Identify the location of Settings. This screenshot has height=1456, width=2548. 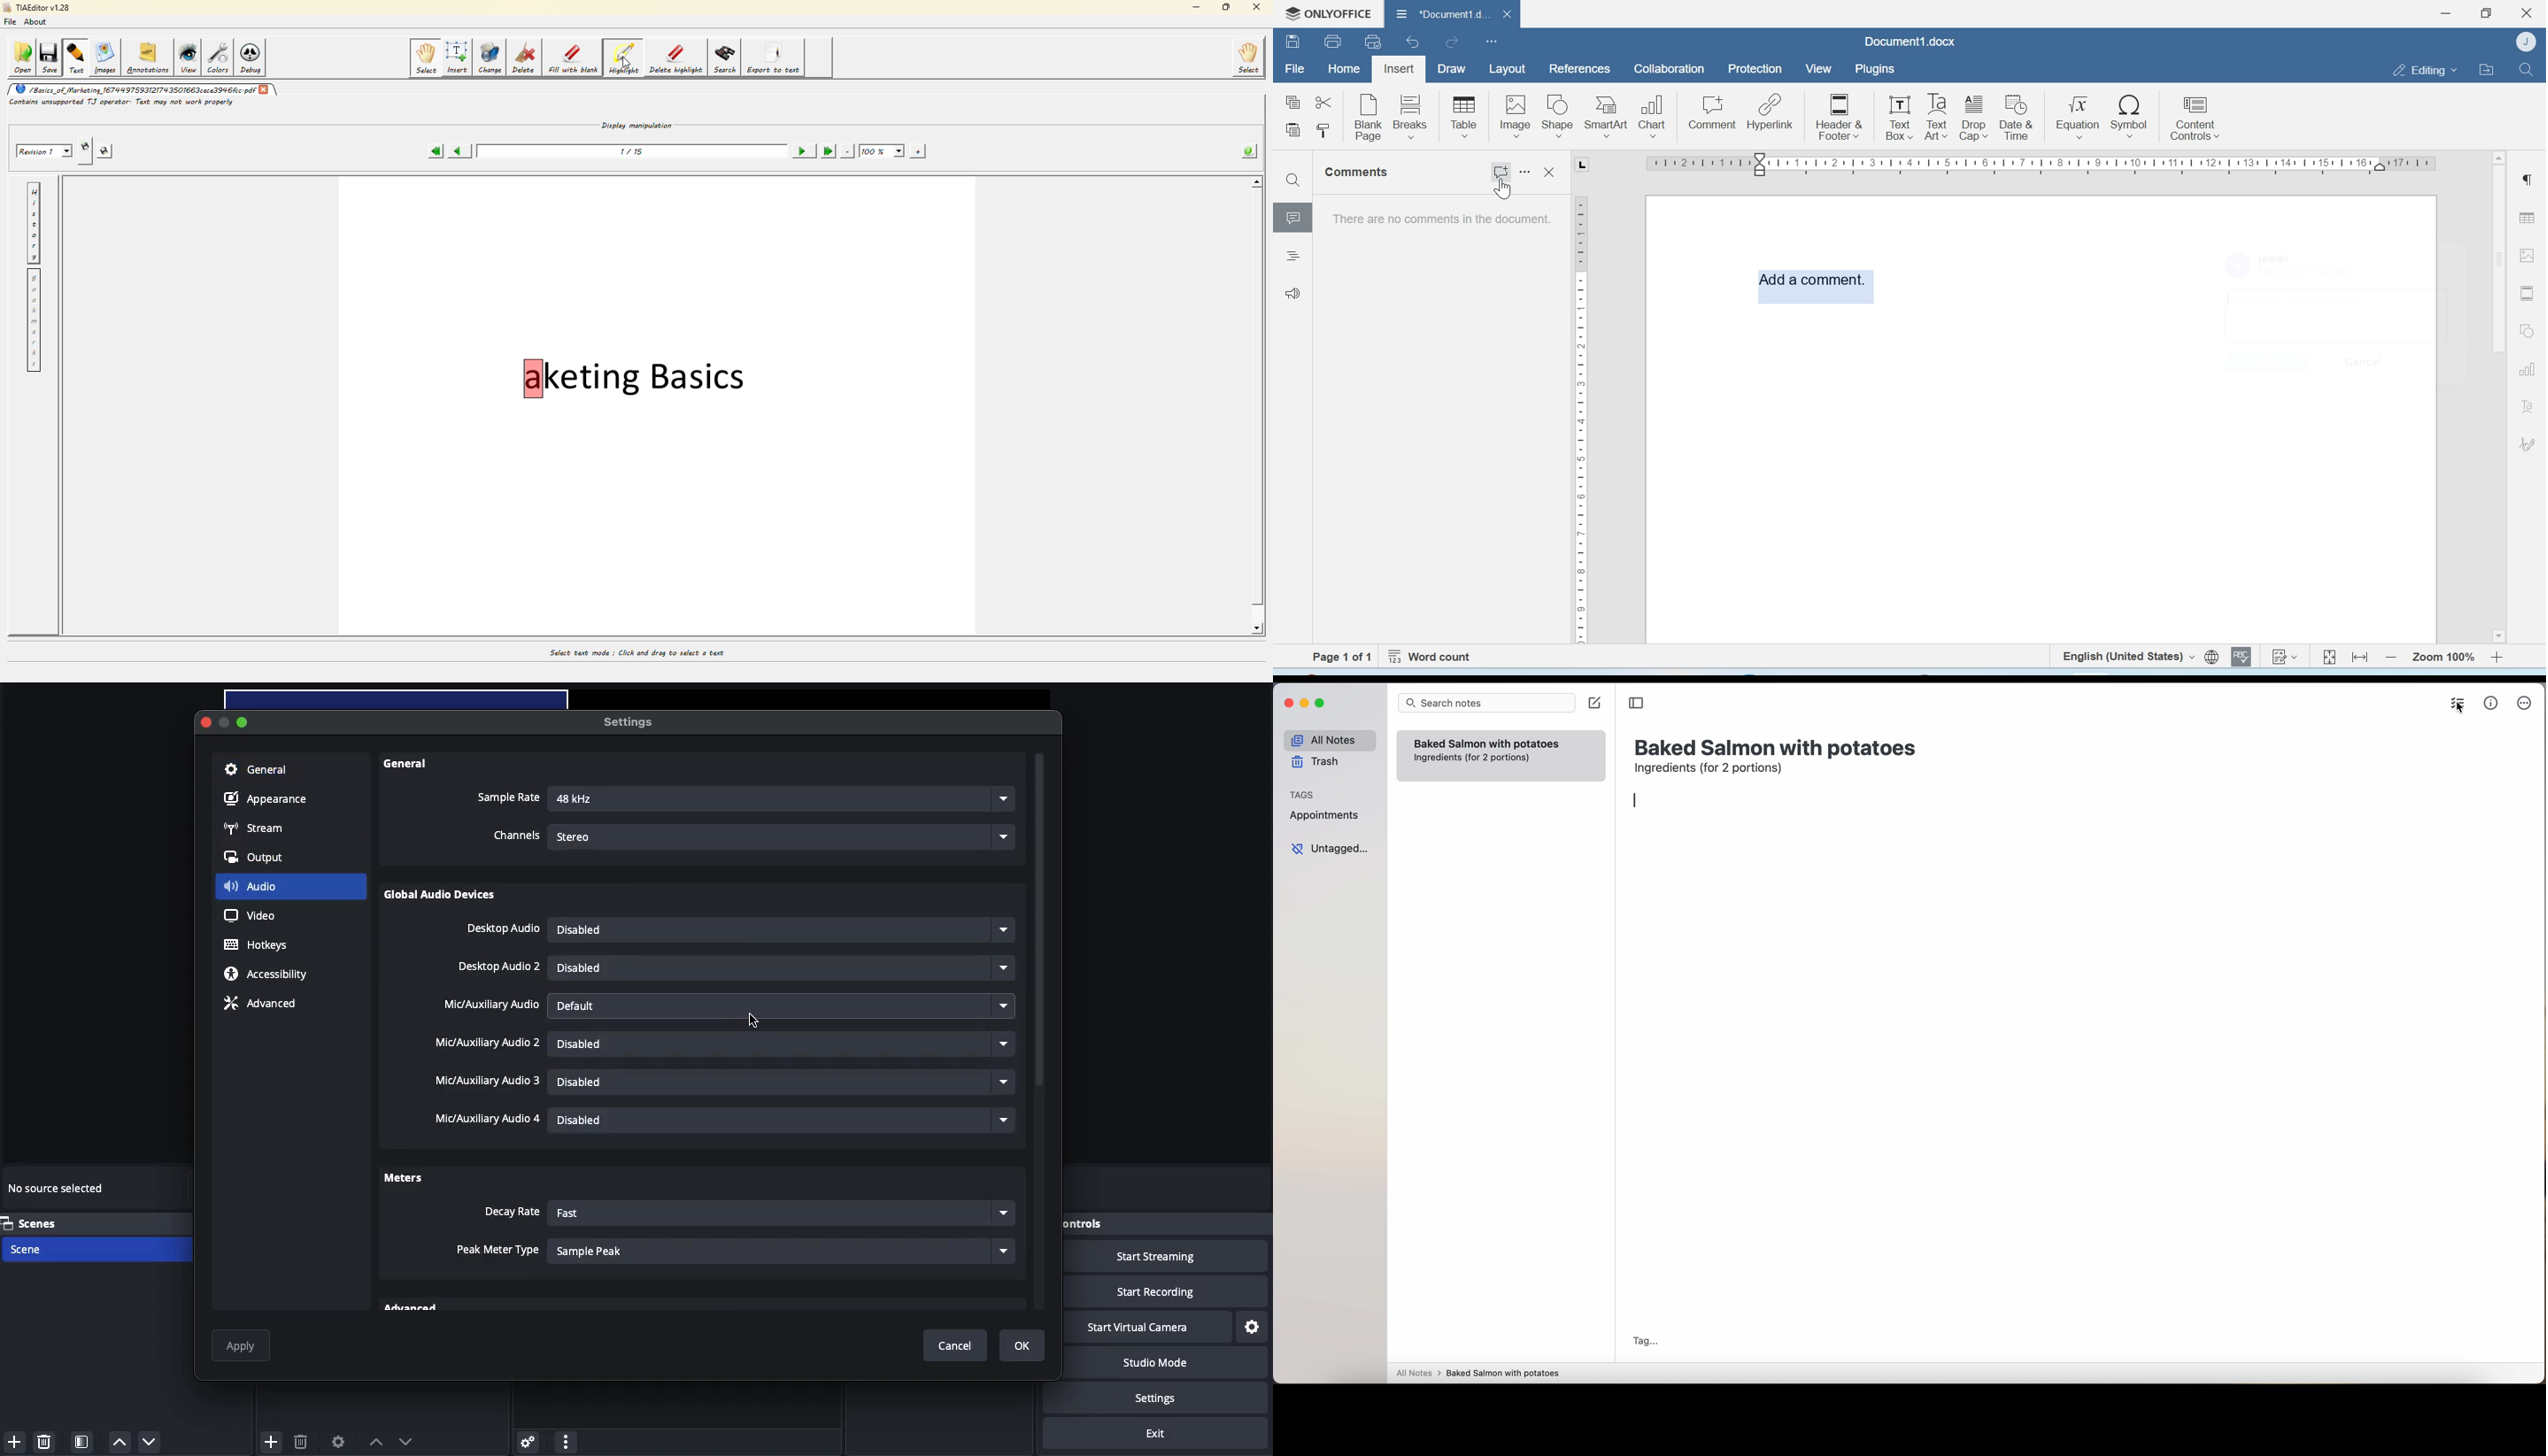
(1170, 1398).